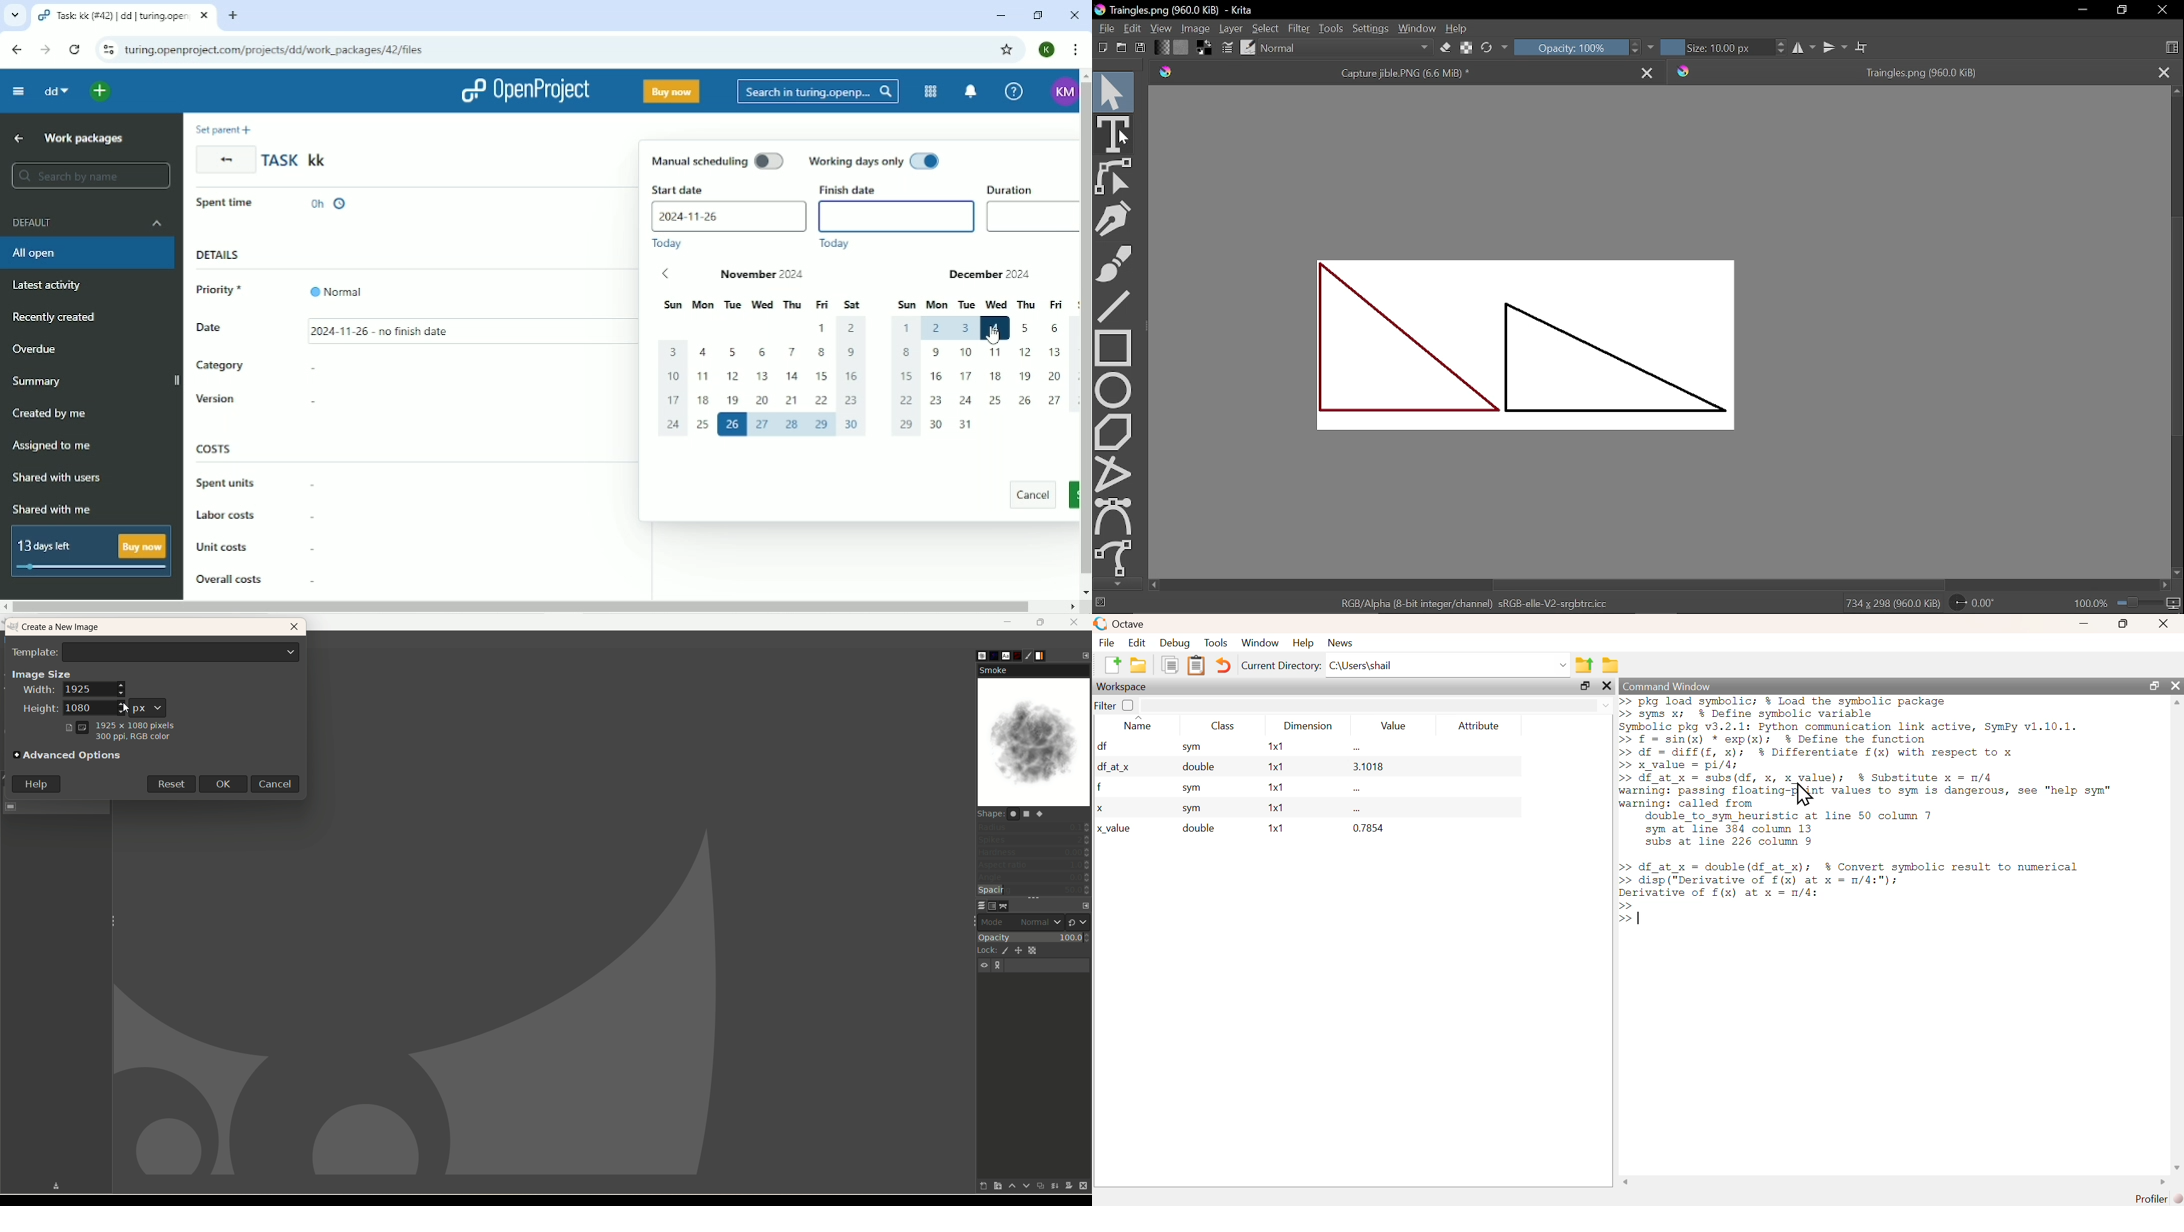 The width and height of the screenshot is (2184, 1232). Describe the element at coordinates (1115, 584) in the screenshot. I see `Move down in tools` at that location.